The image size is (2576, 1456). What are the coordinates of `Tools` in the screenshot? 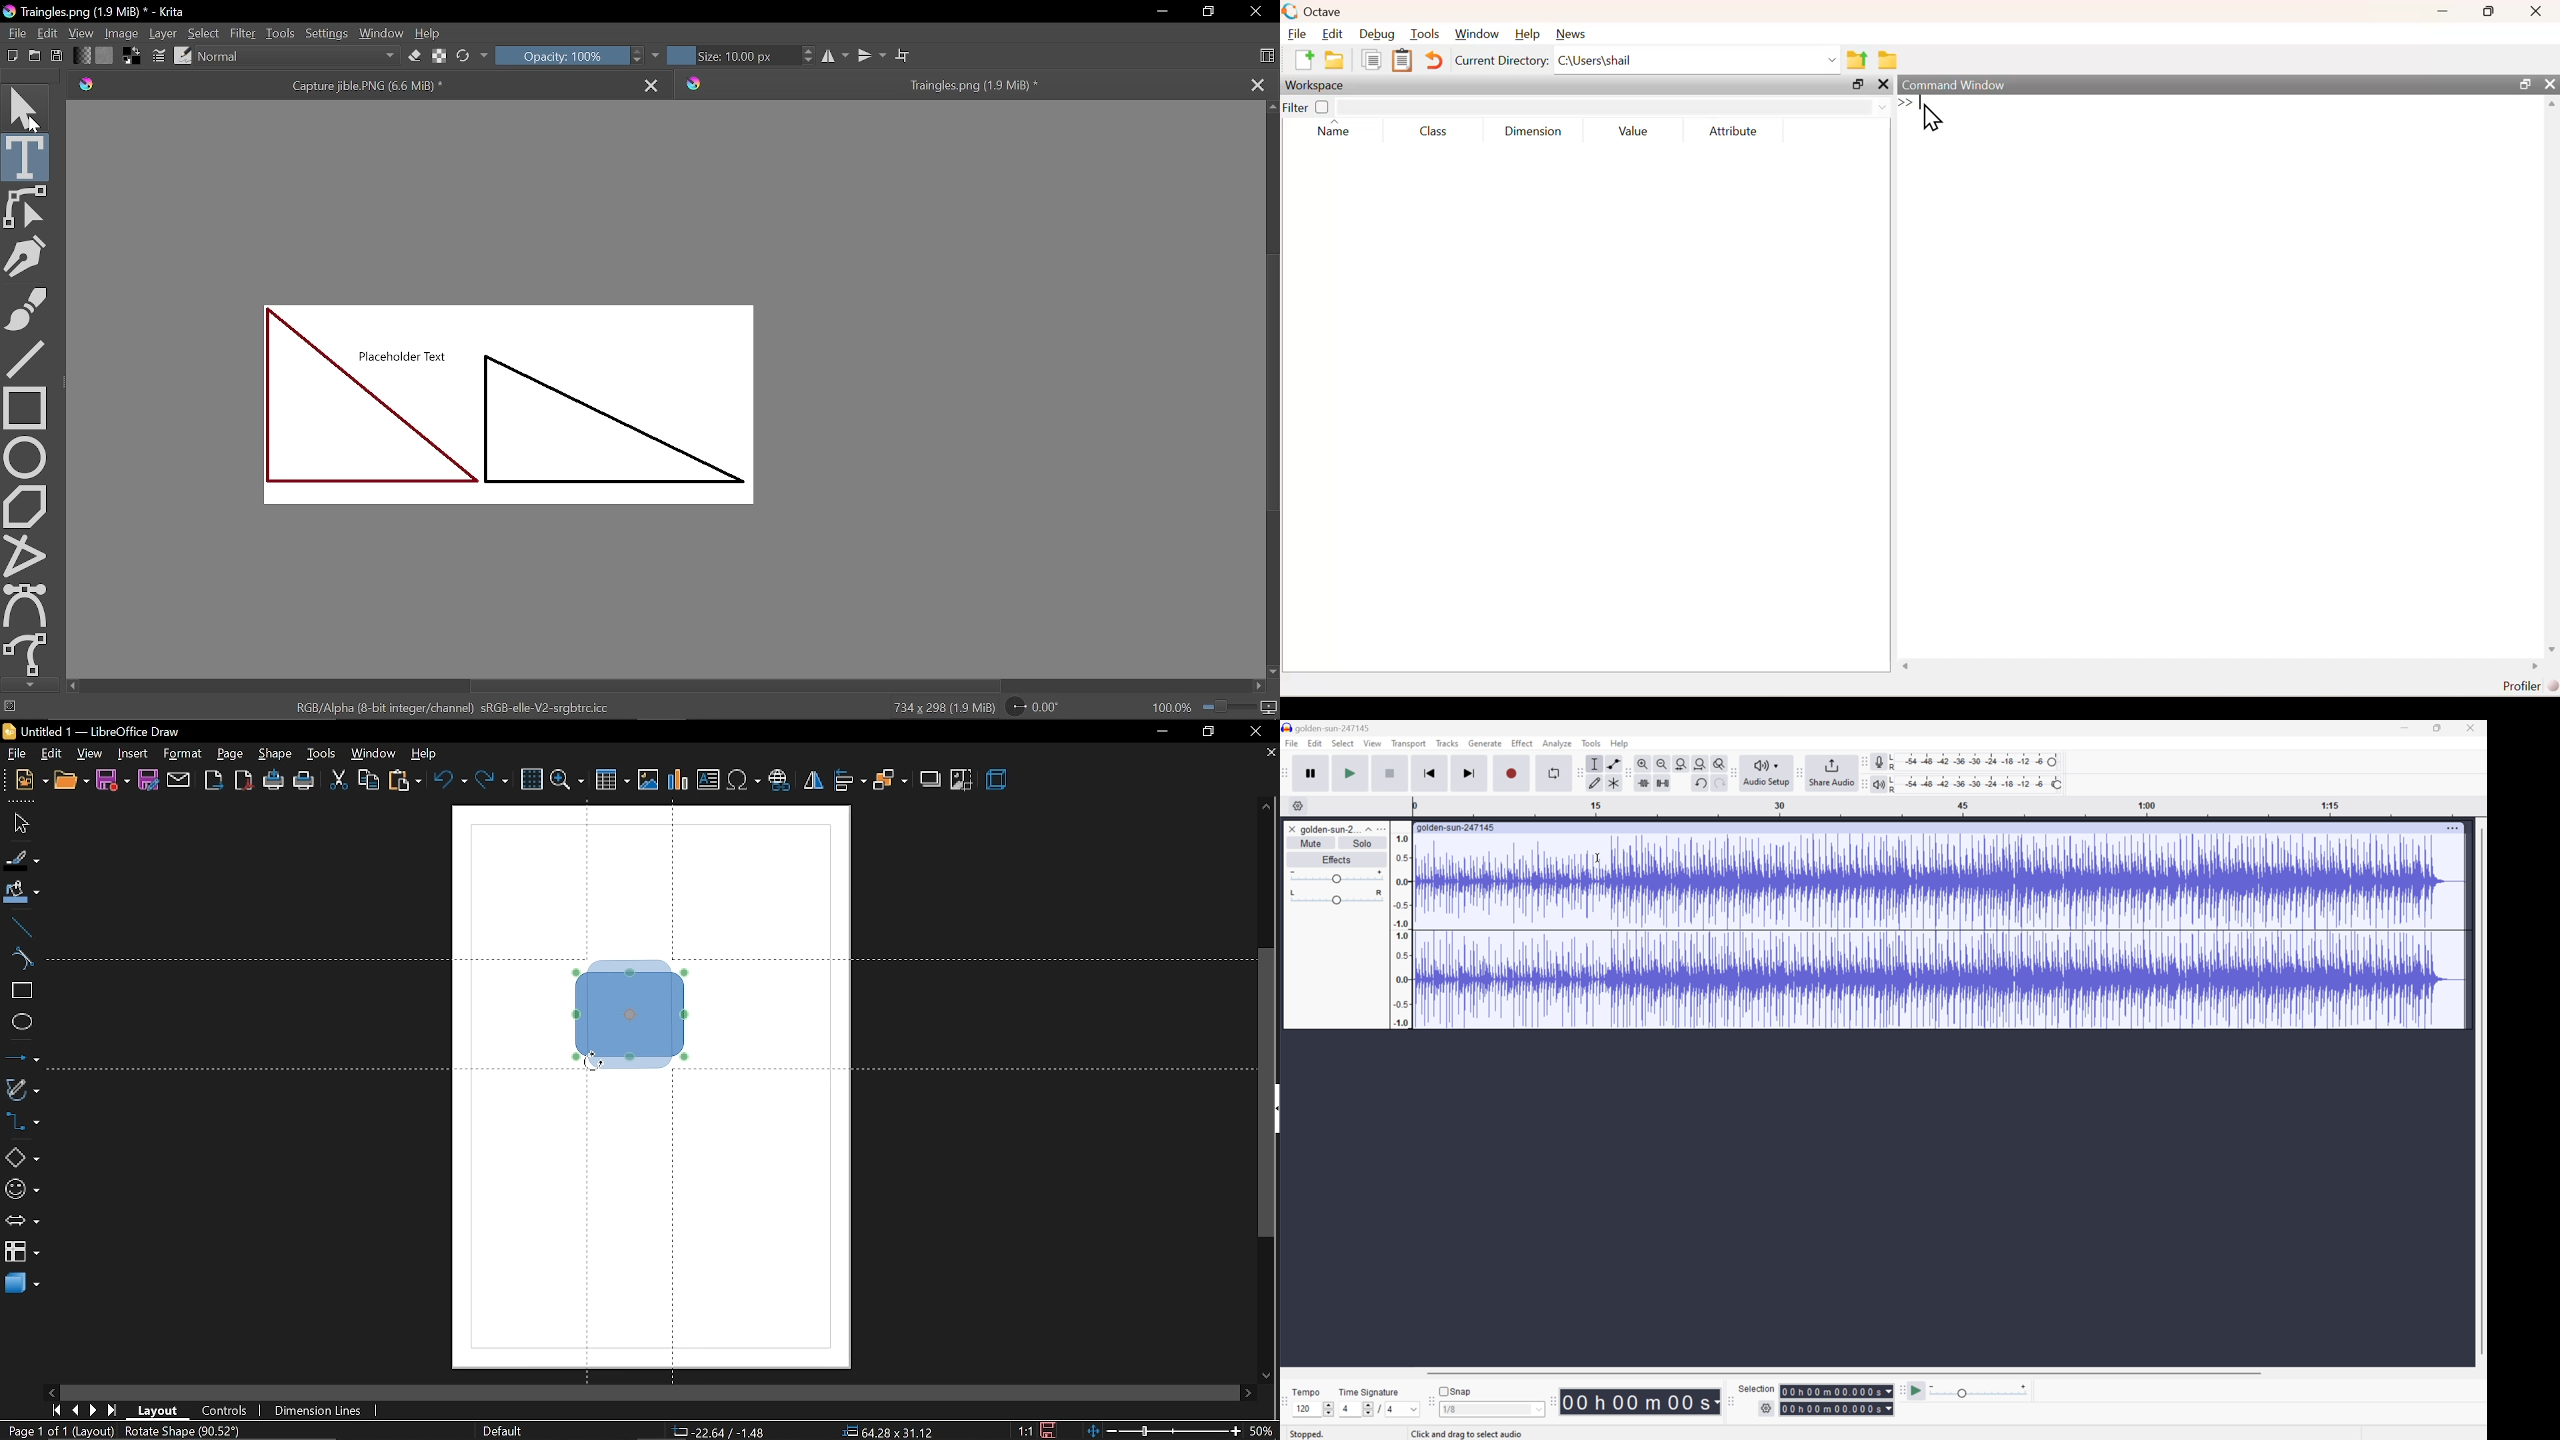 It's located at (1592, 743).